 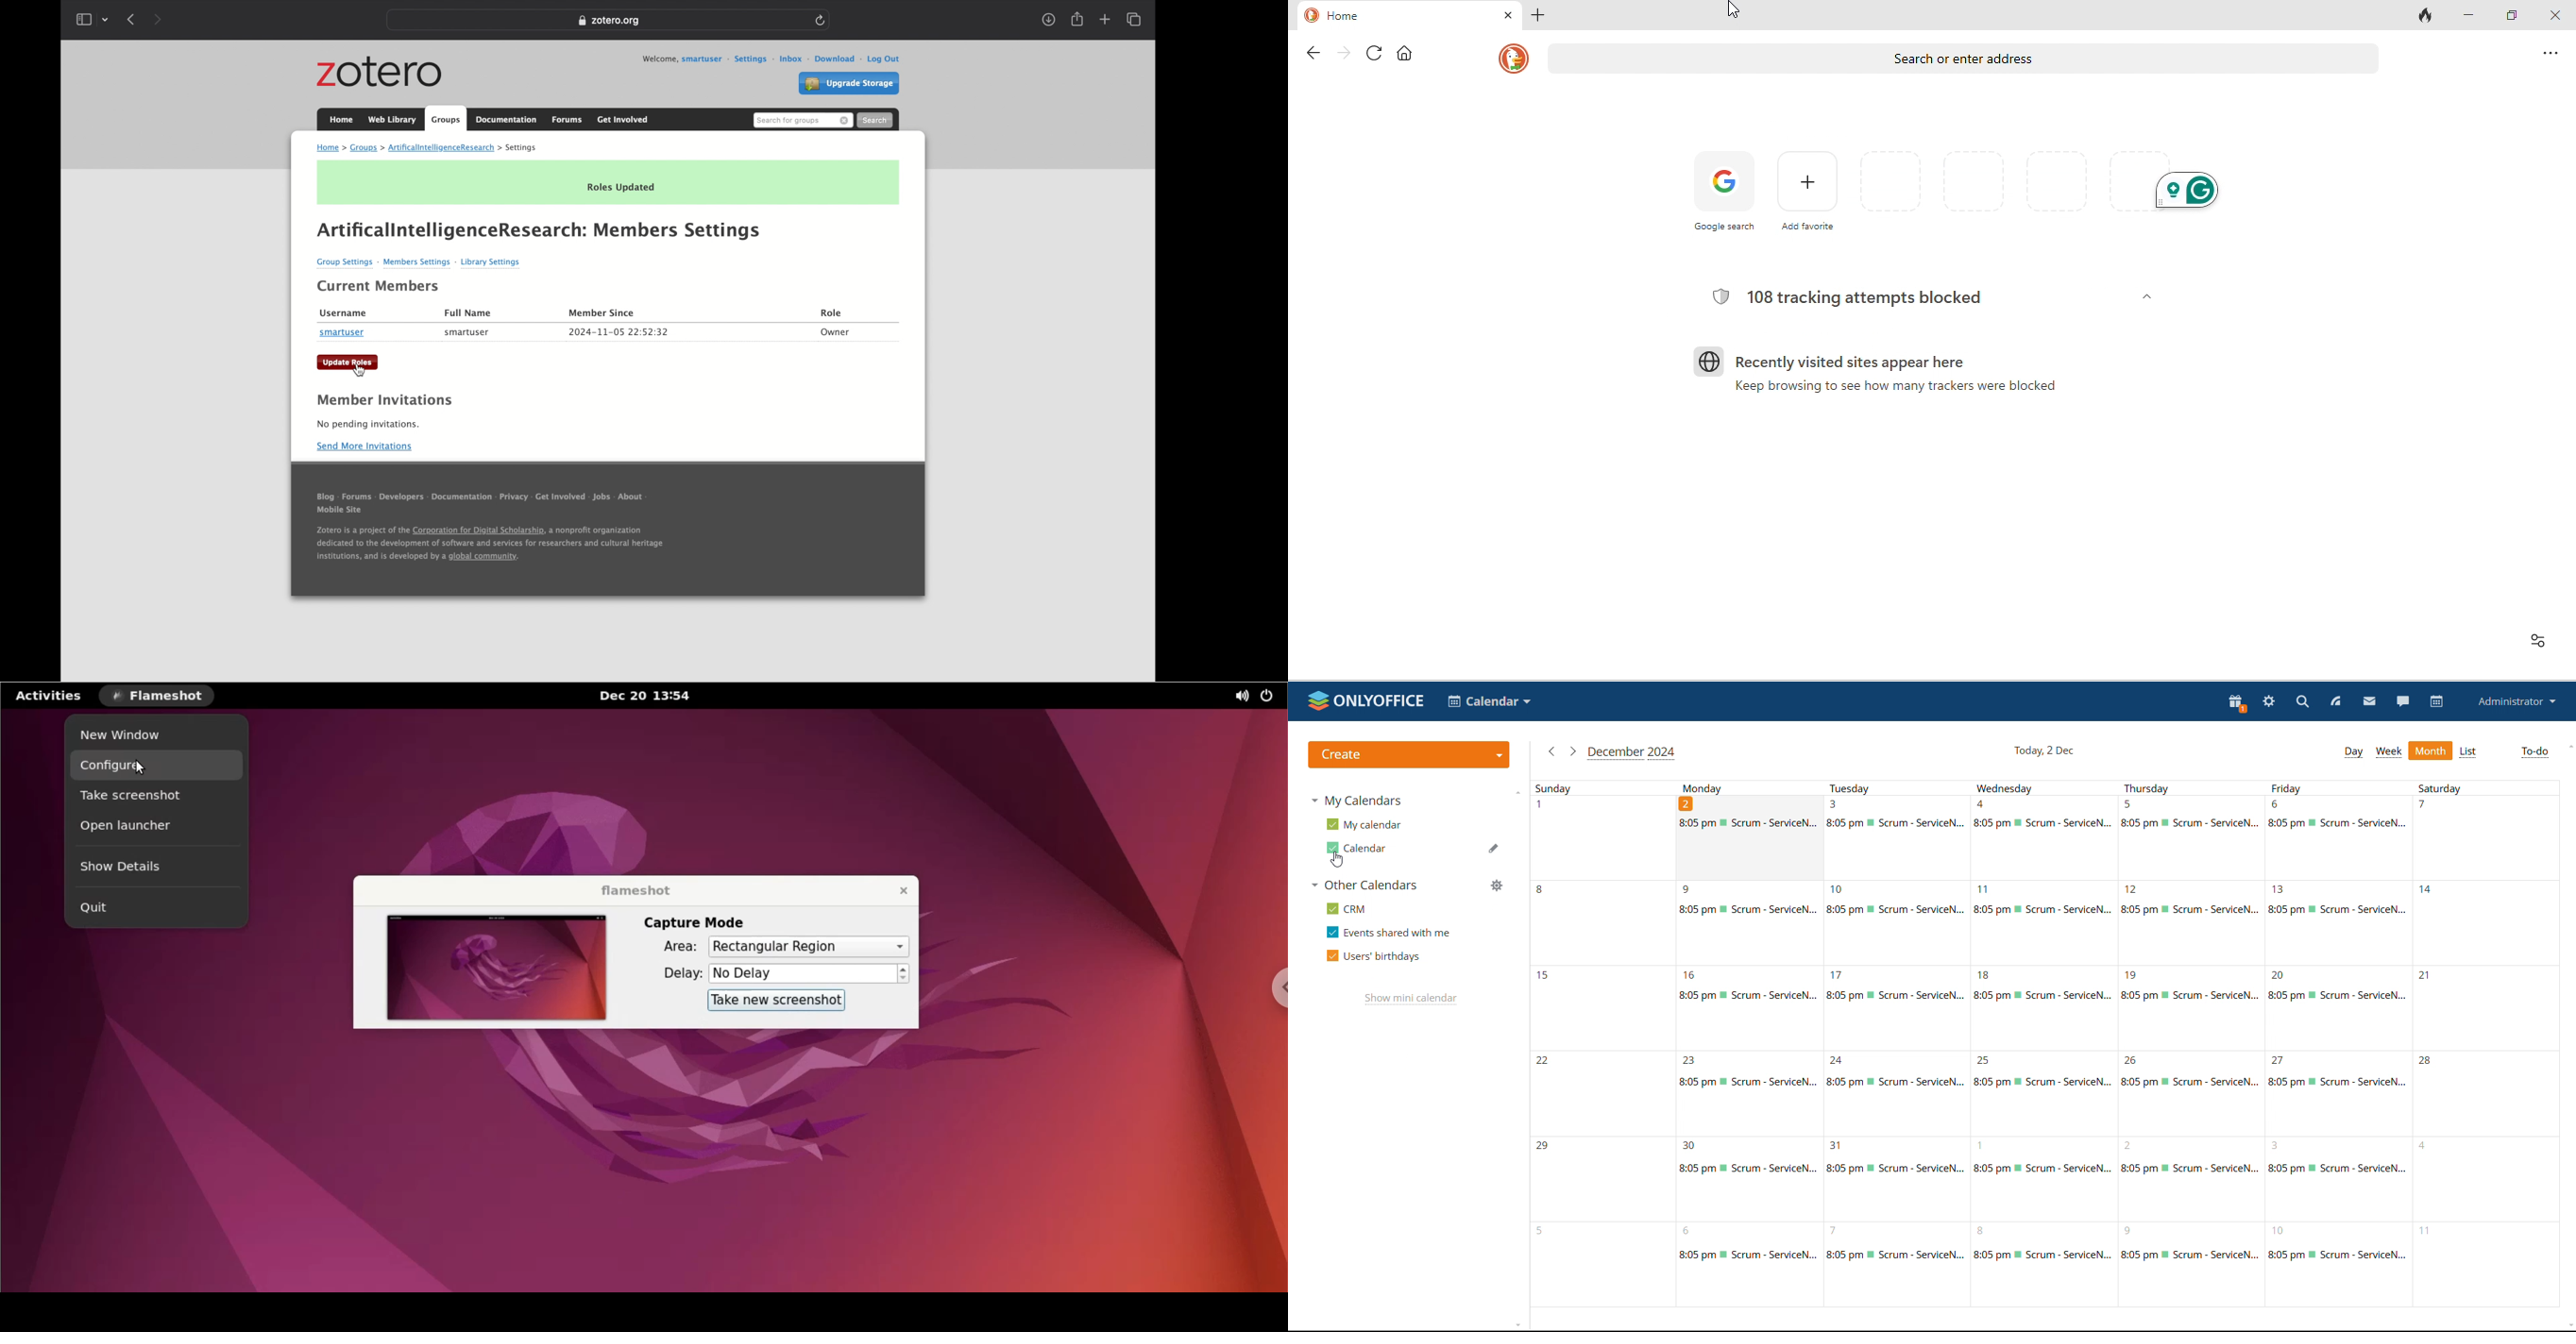 I want to click on refresh, so click(x=1368, y=54).